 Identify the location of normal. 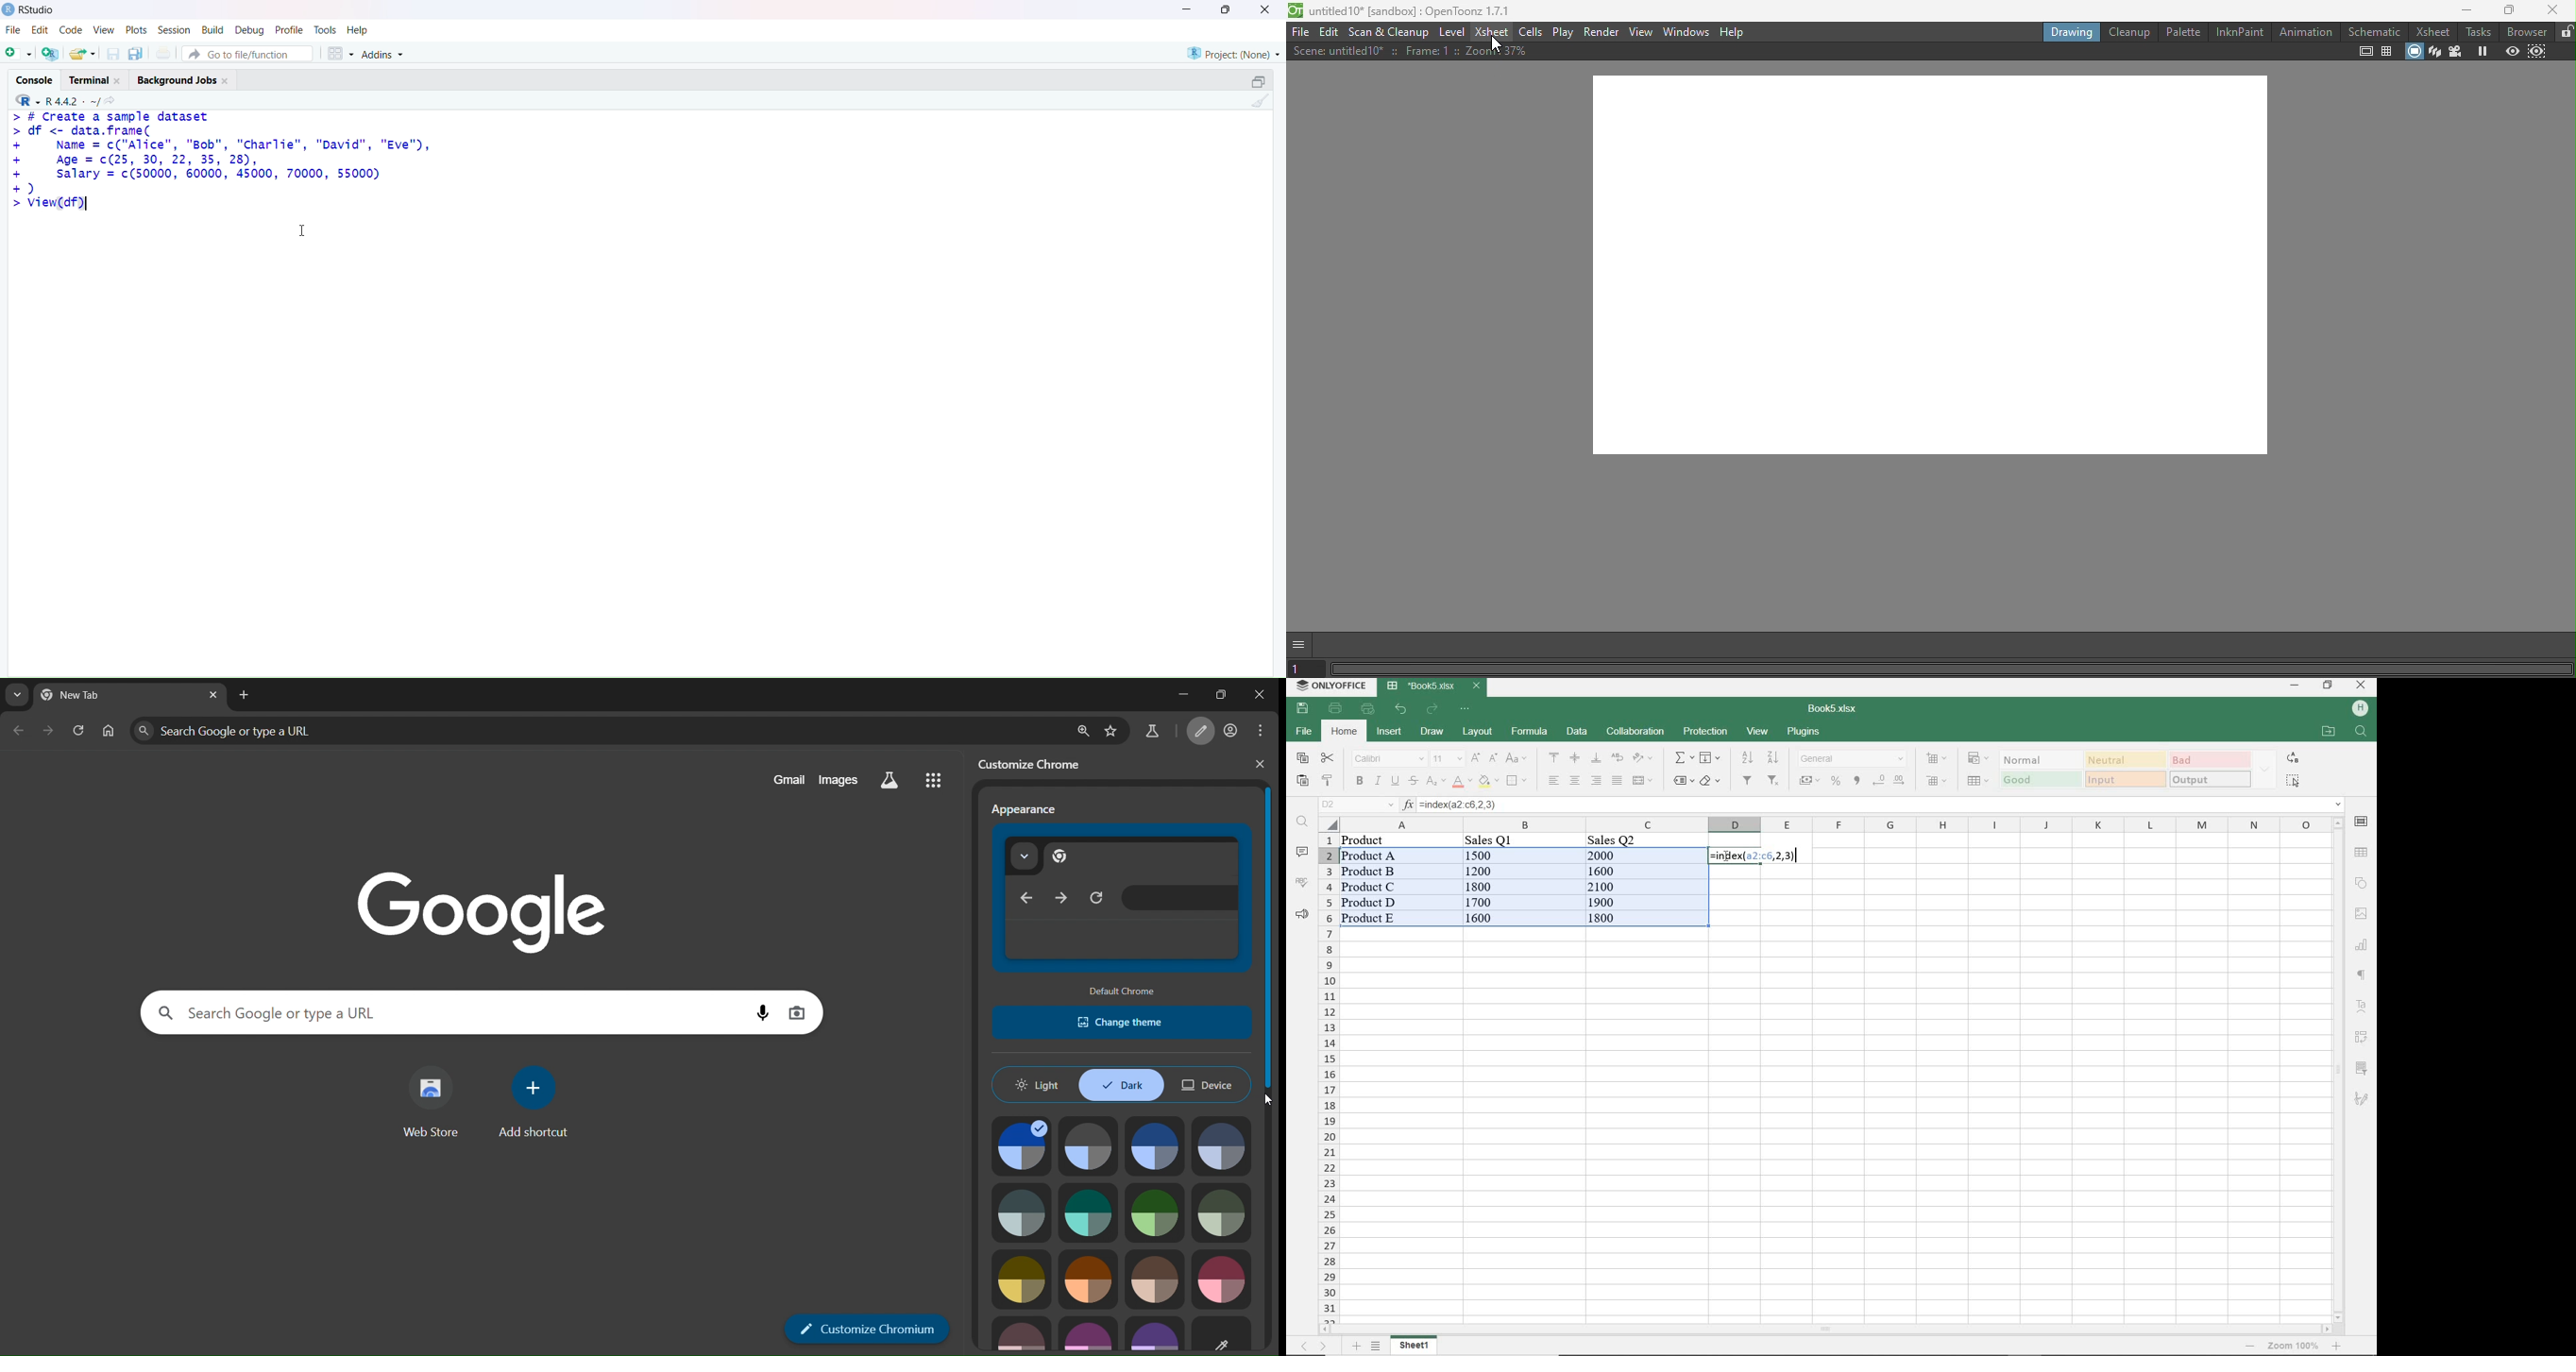
(2037, 759).